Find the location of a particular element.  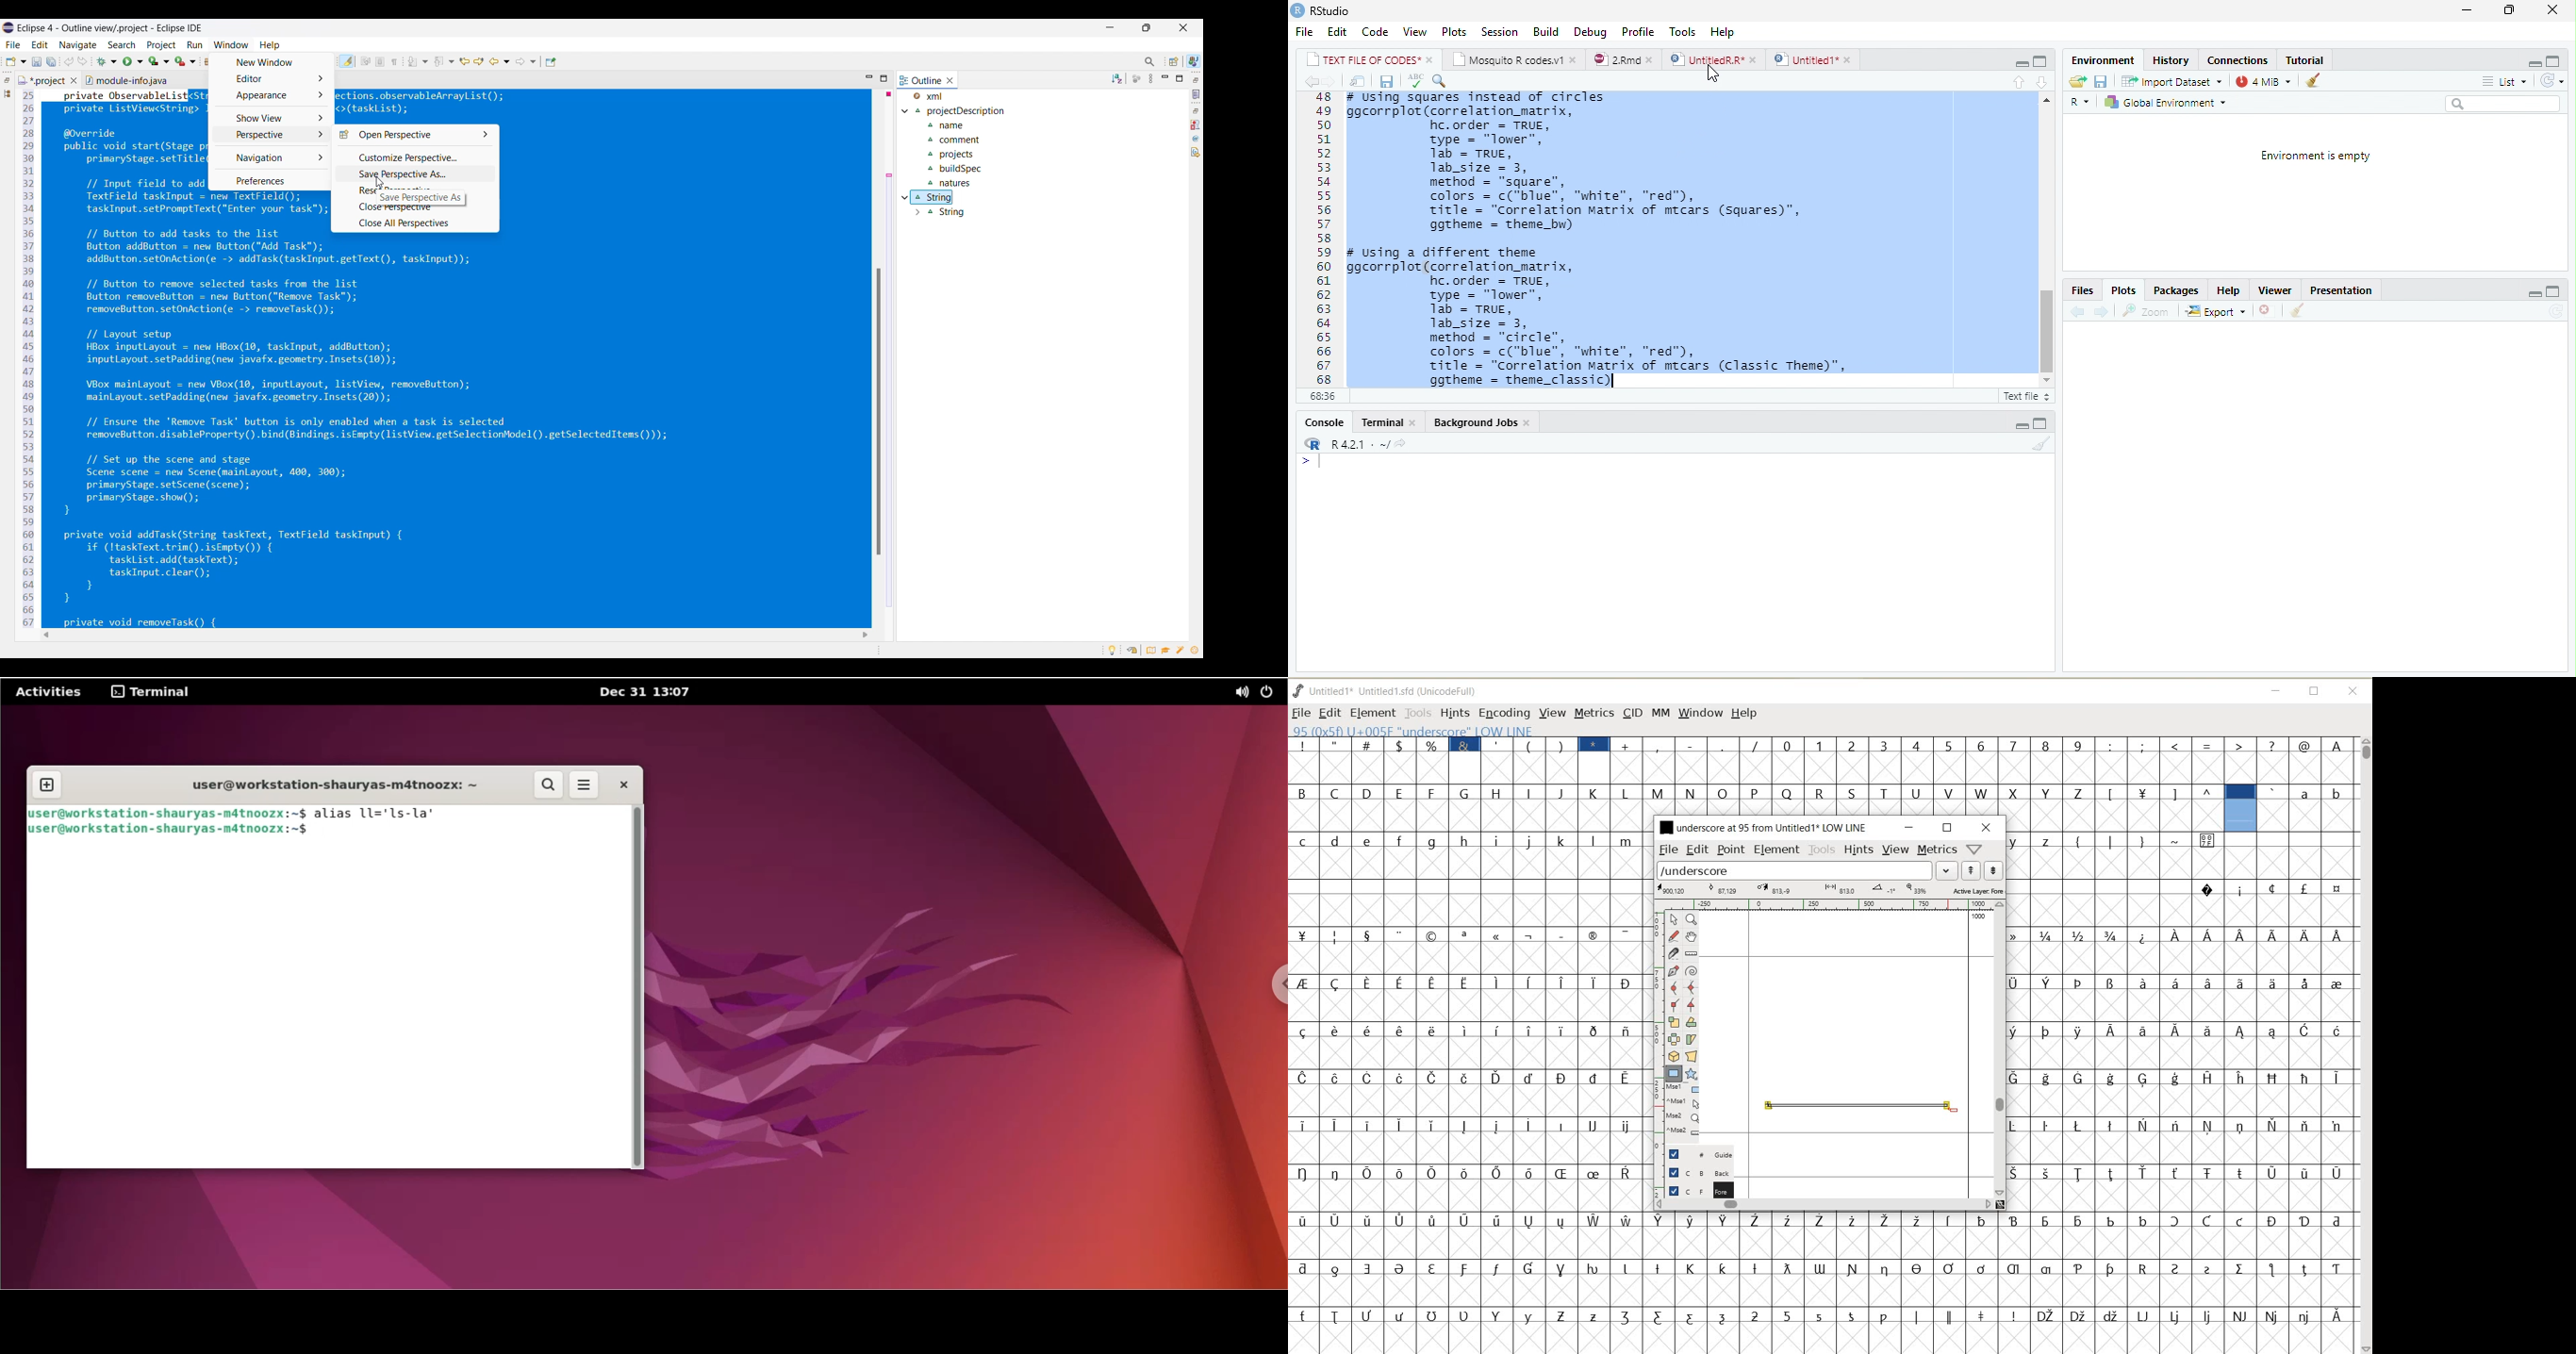

vertical scroll bar is located at coordinates (2045, 243).